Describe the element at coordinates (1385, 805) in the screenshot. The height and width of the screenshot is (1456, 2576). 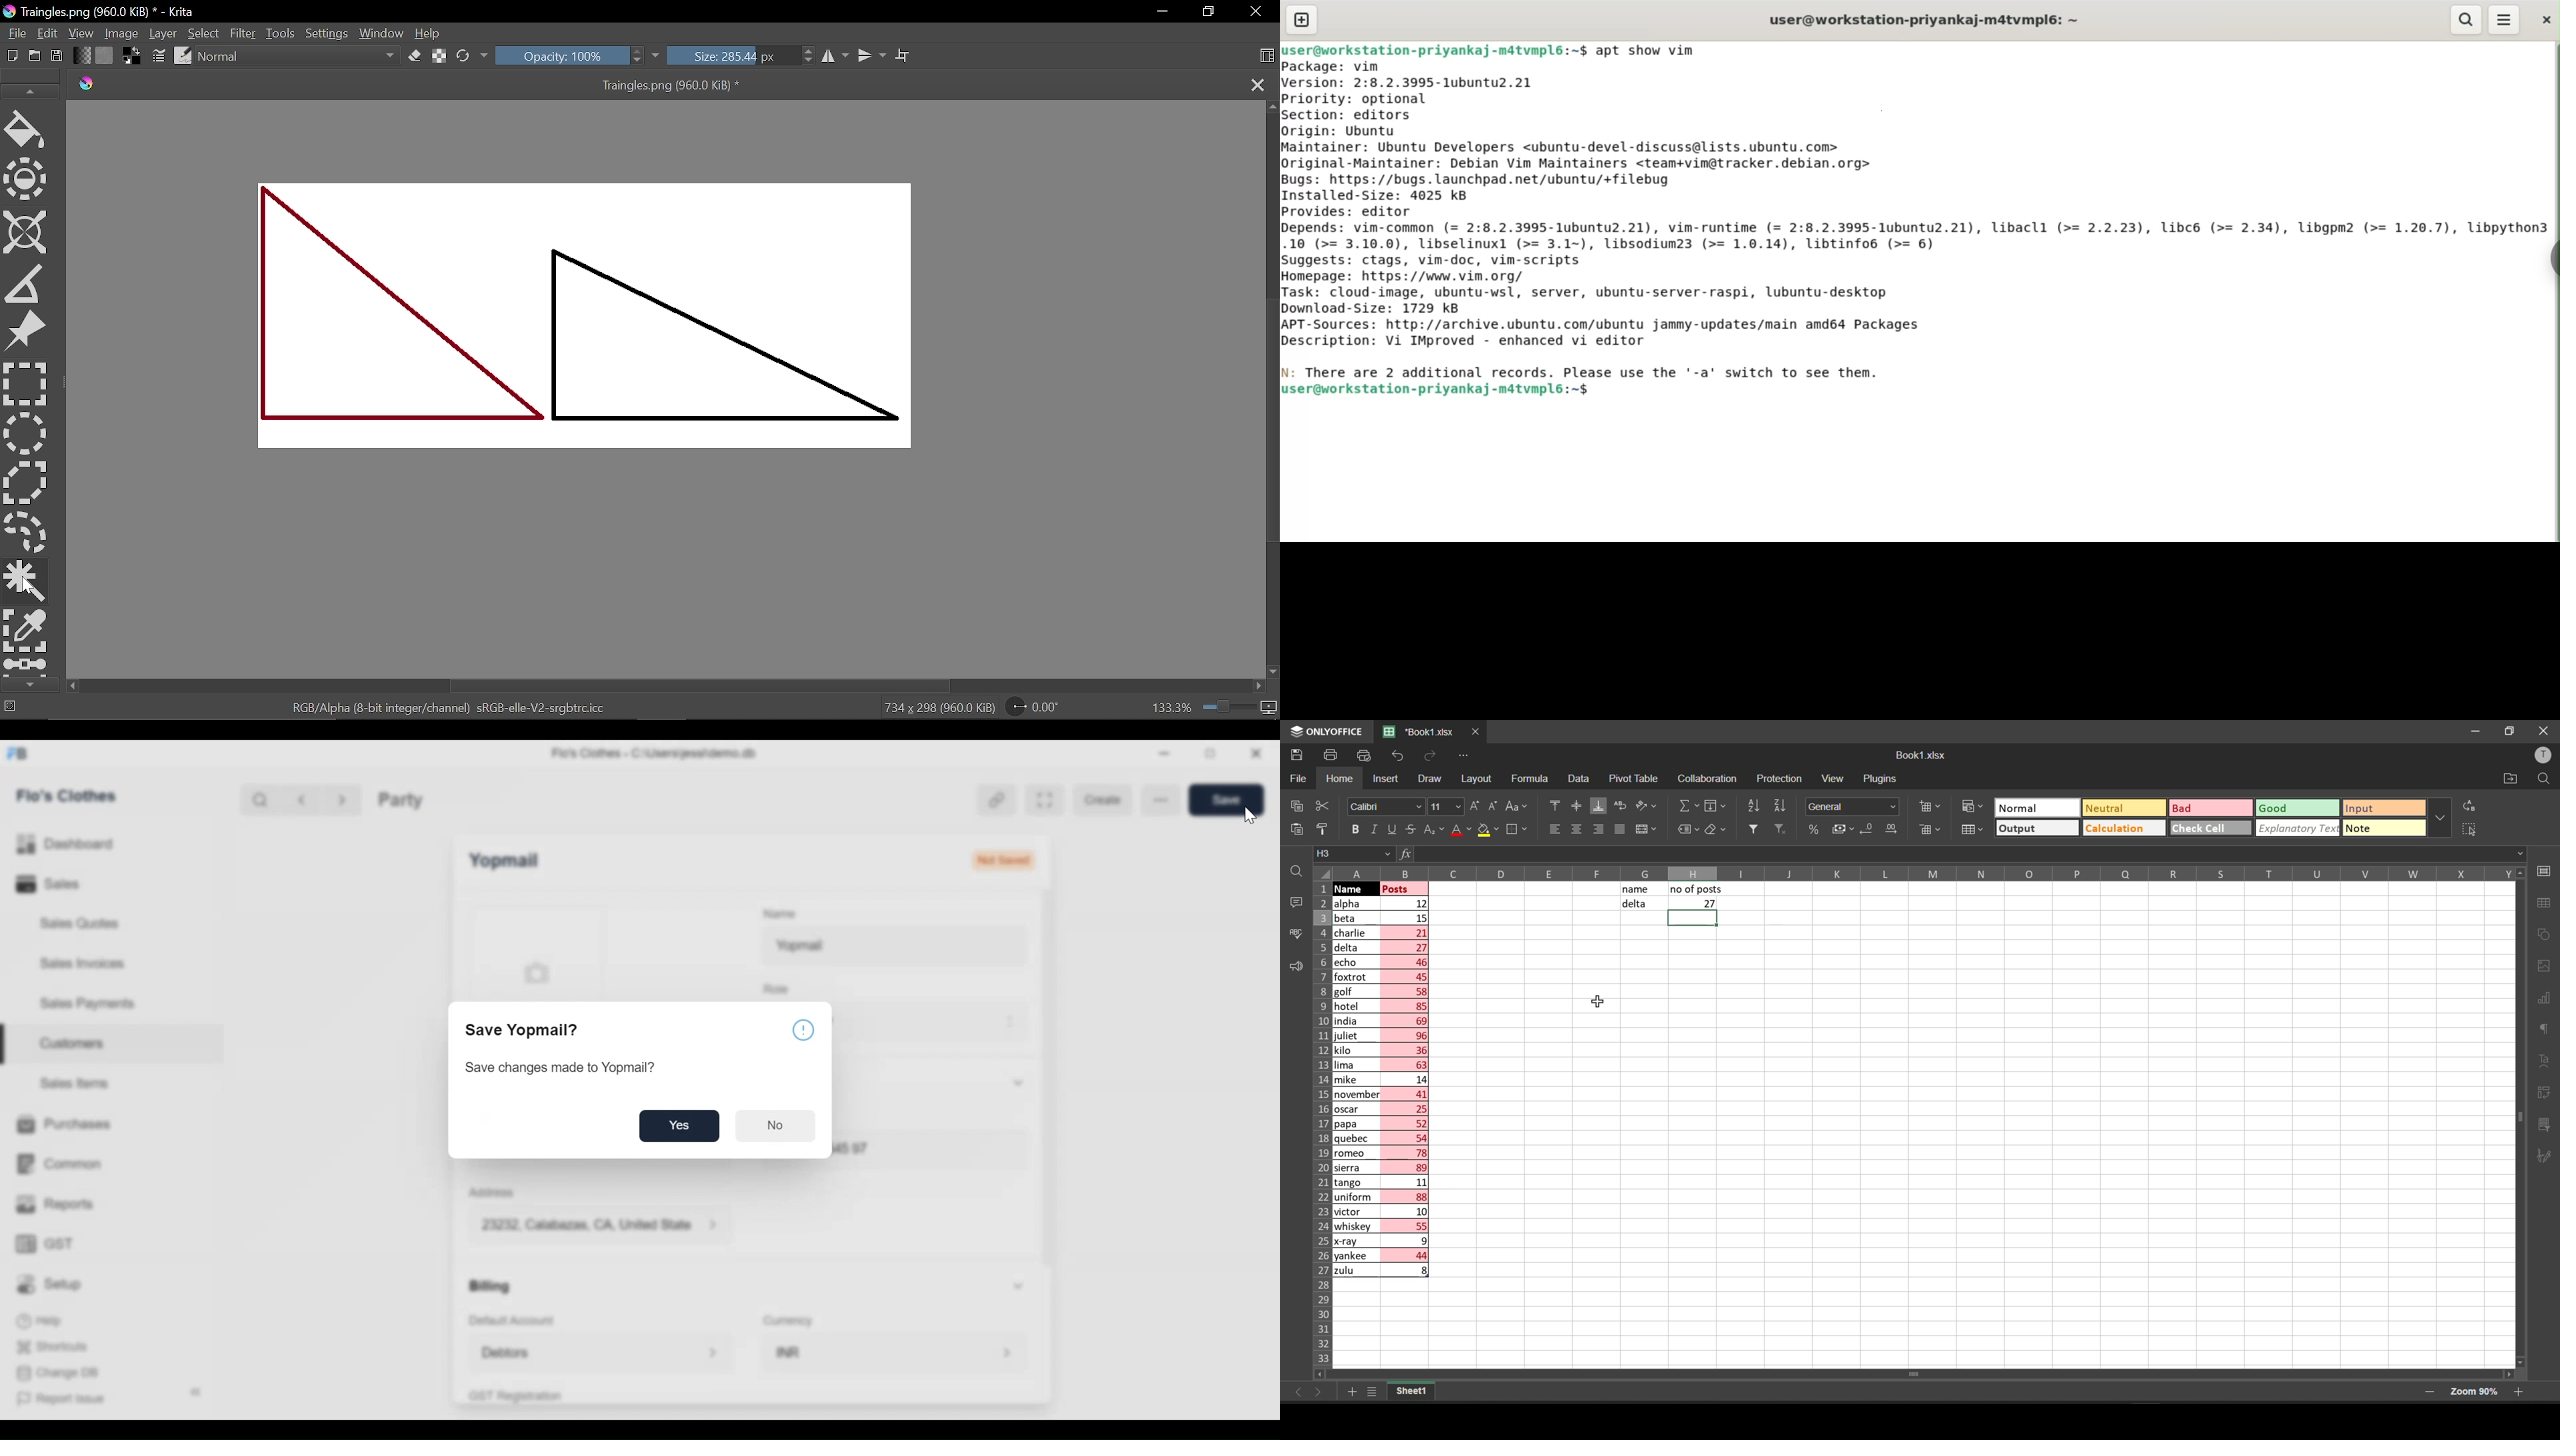
I see `font` at that location.